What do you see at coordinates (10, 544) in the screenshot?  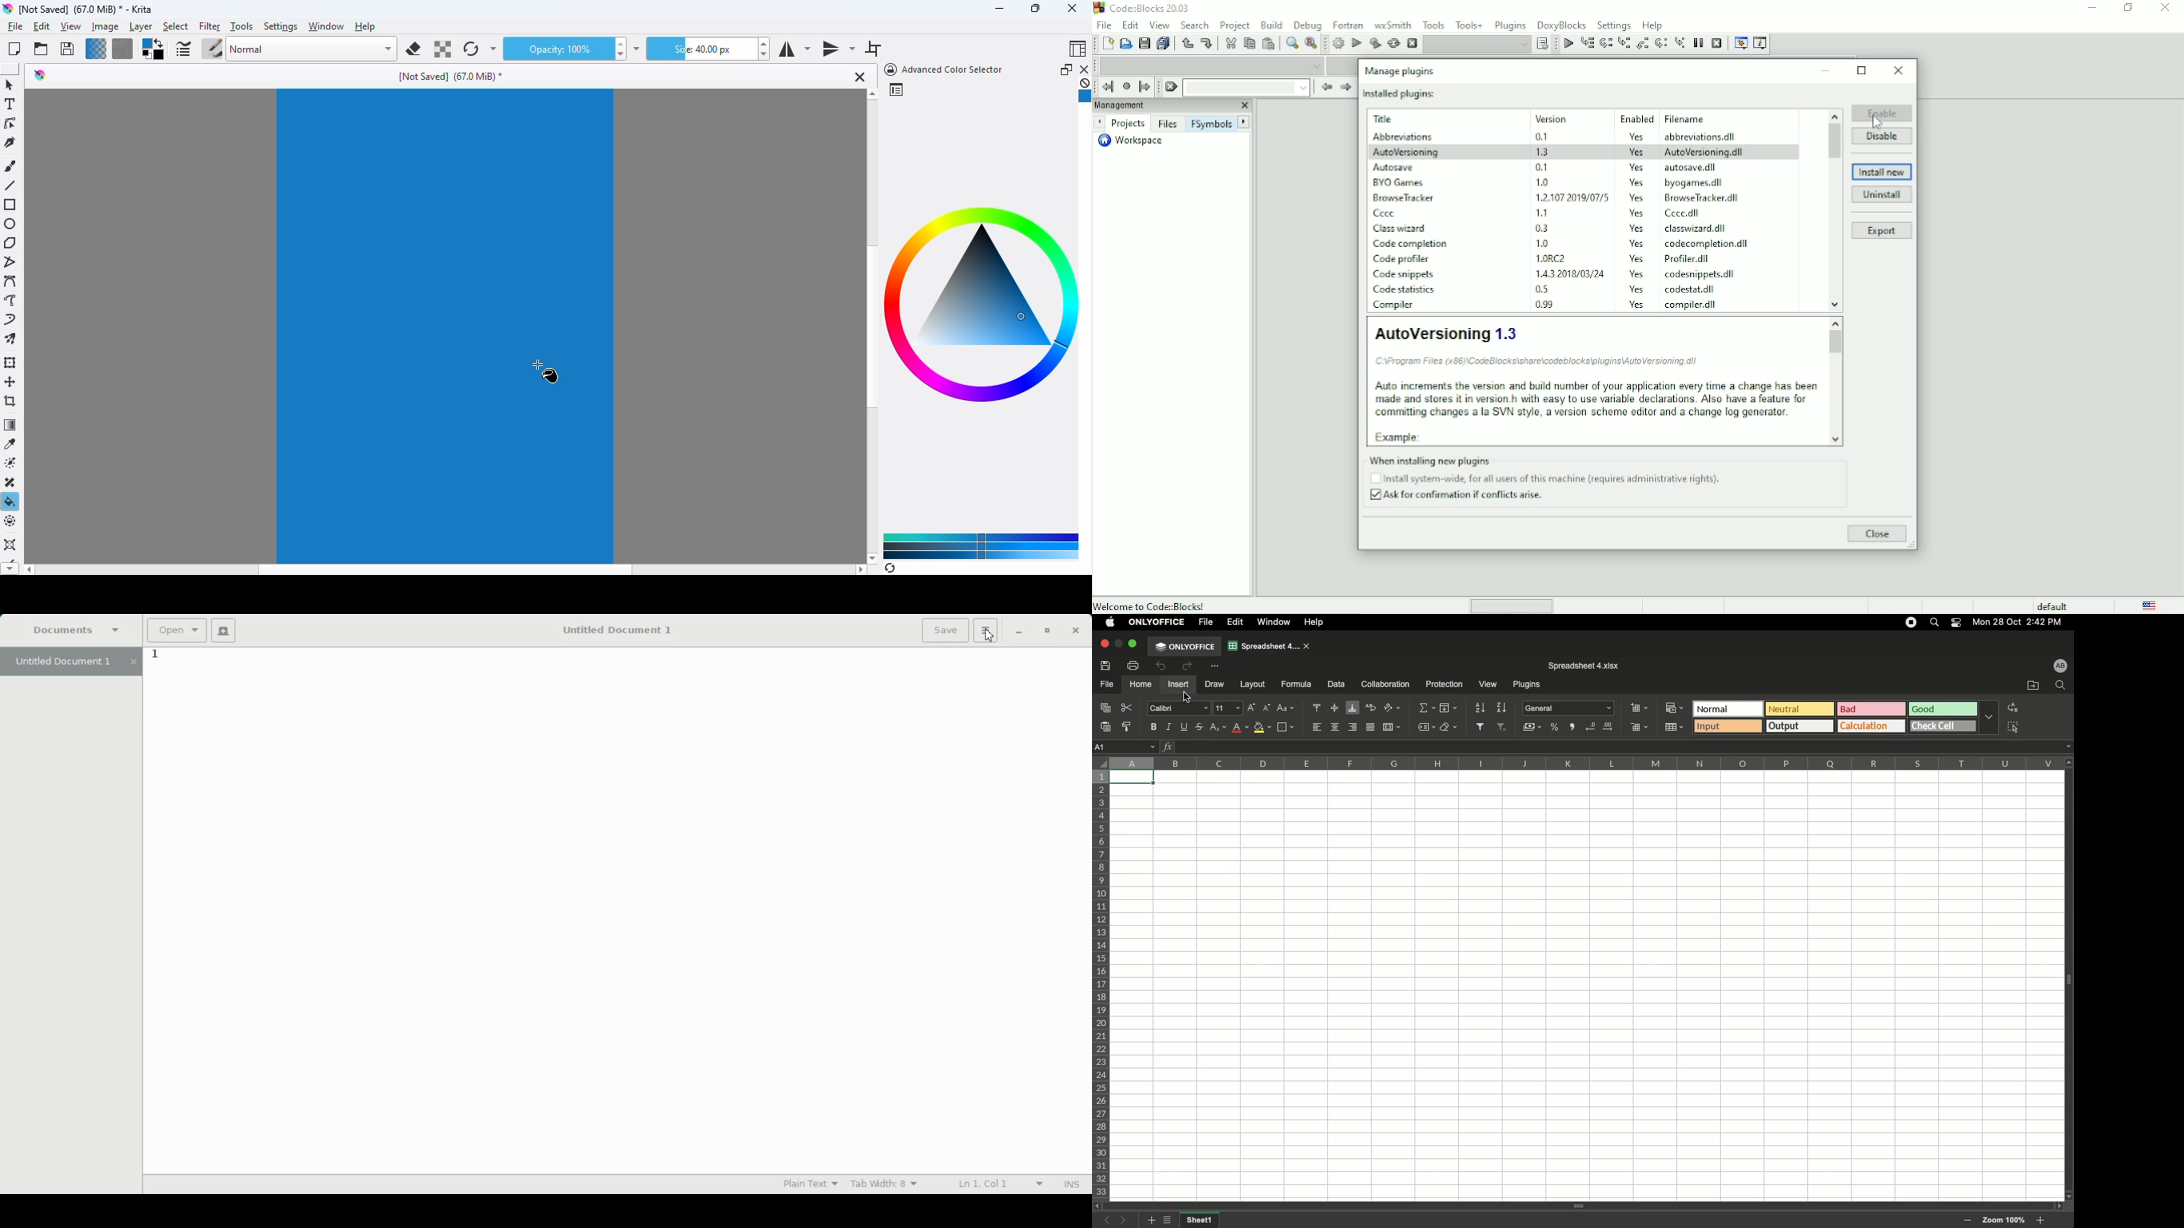 I see `assistant tool` at bounding box center [10, 544].